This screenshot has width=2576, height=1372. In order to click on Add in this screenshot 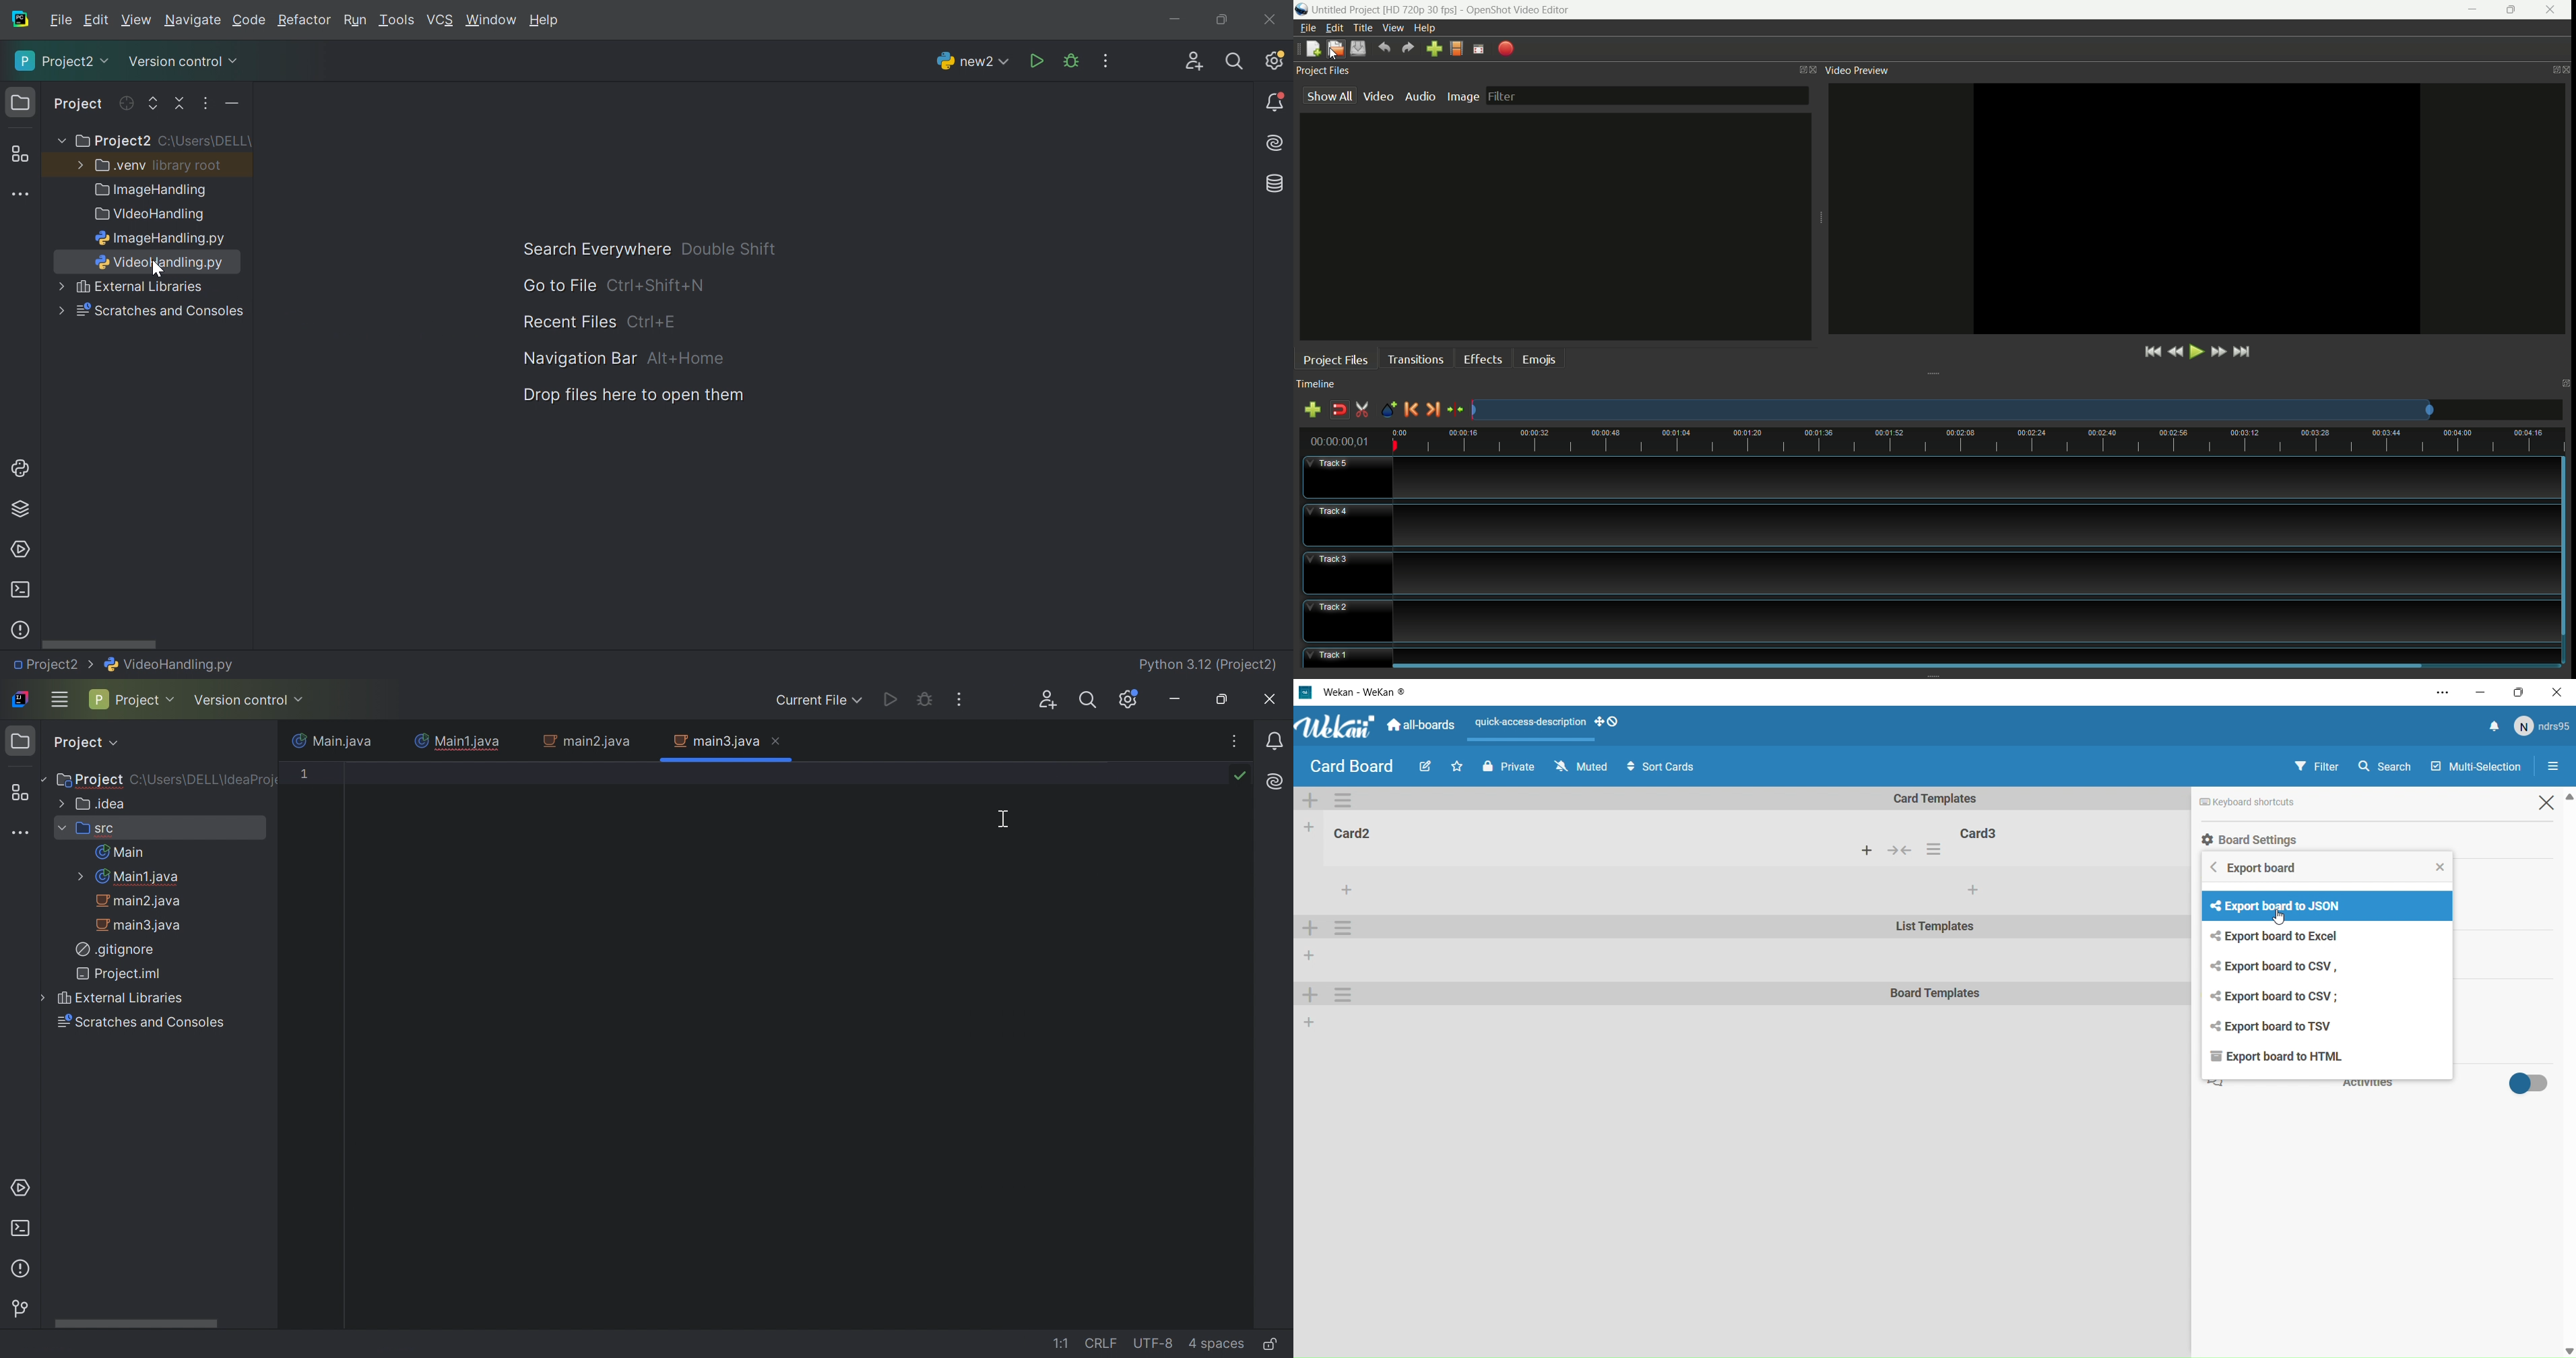, I will do `click(1312, 996)`.